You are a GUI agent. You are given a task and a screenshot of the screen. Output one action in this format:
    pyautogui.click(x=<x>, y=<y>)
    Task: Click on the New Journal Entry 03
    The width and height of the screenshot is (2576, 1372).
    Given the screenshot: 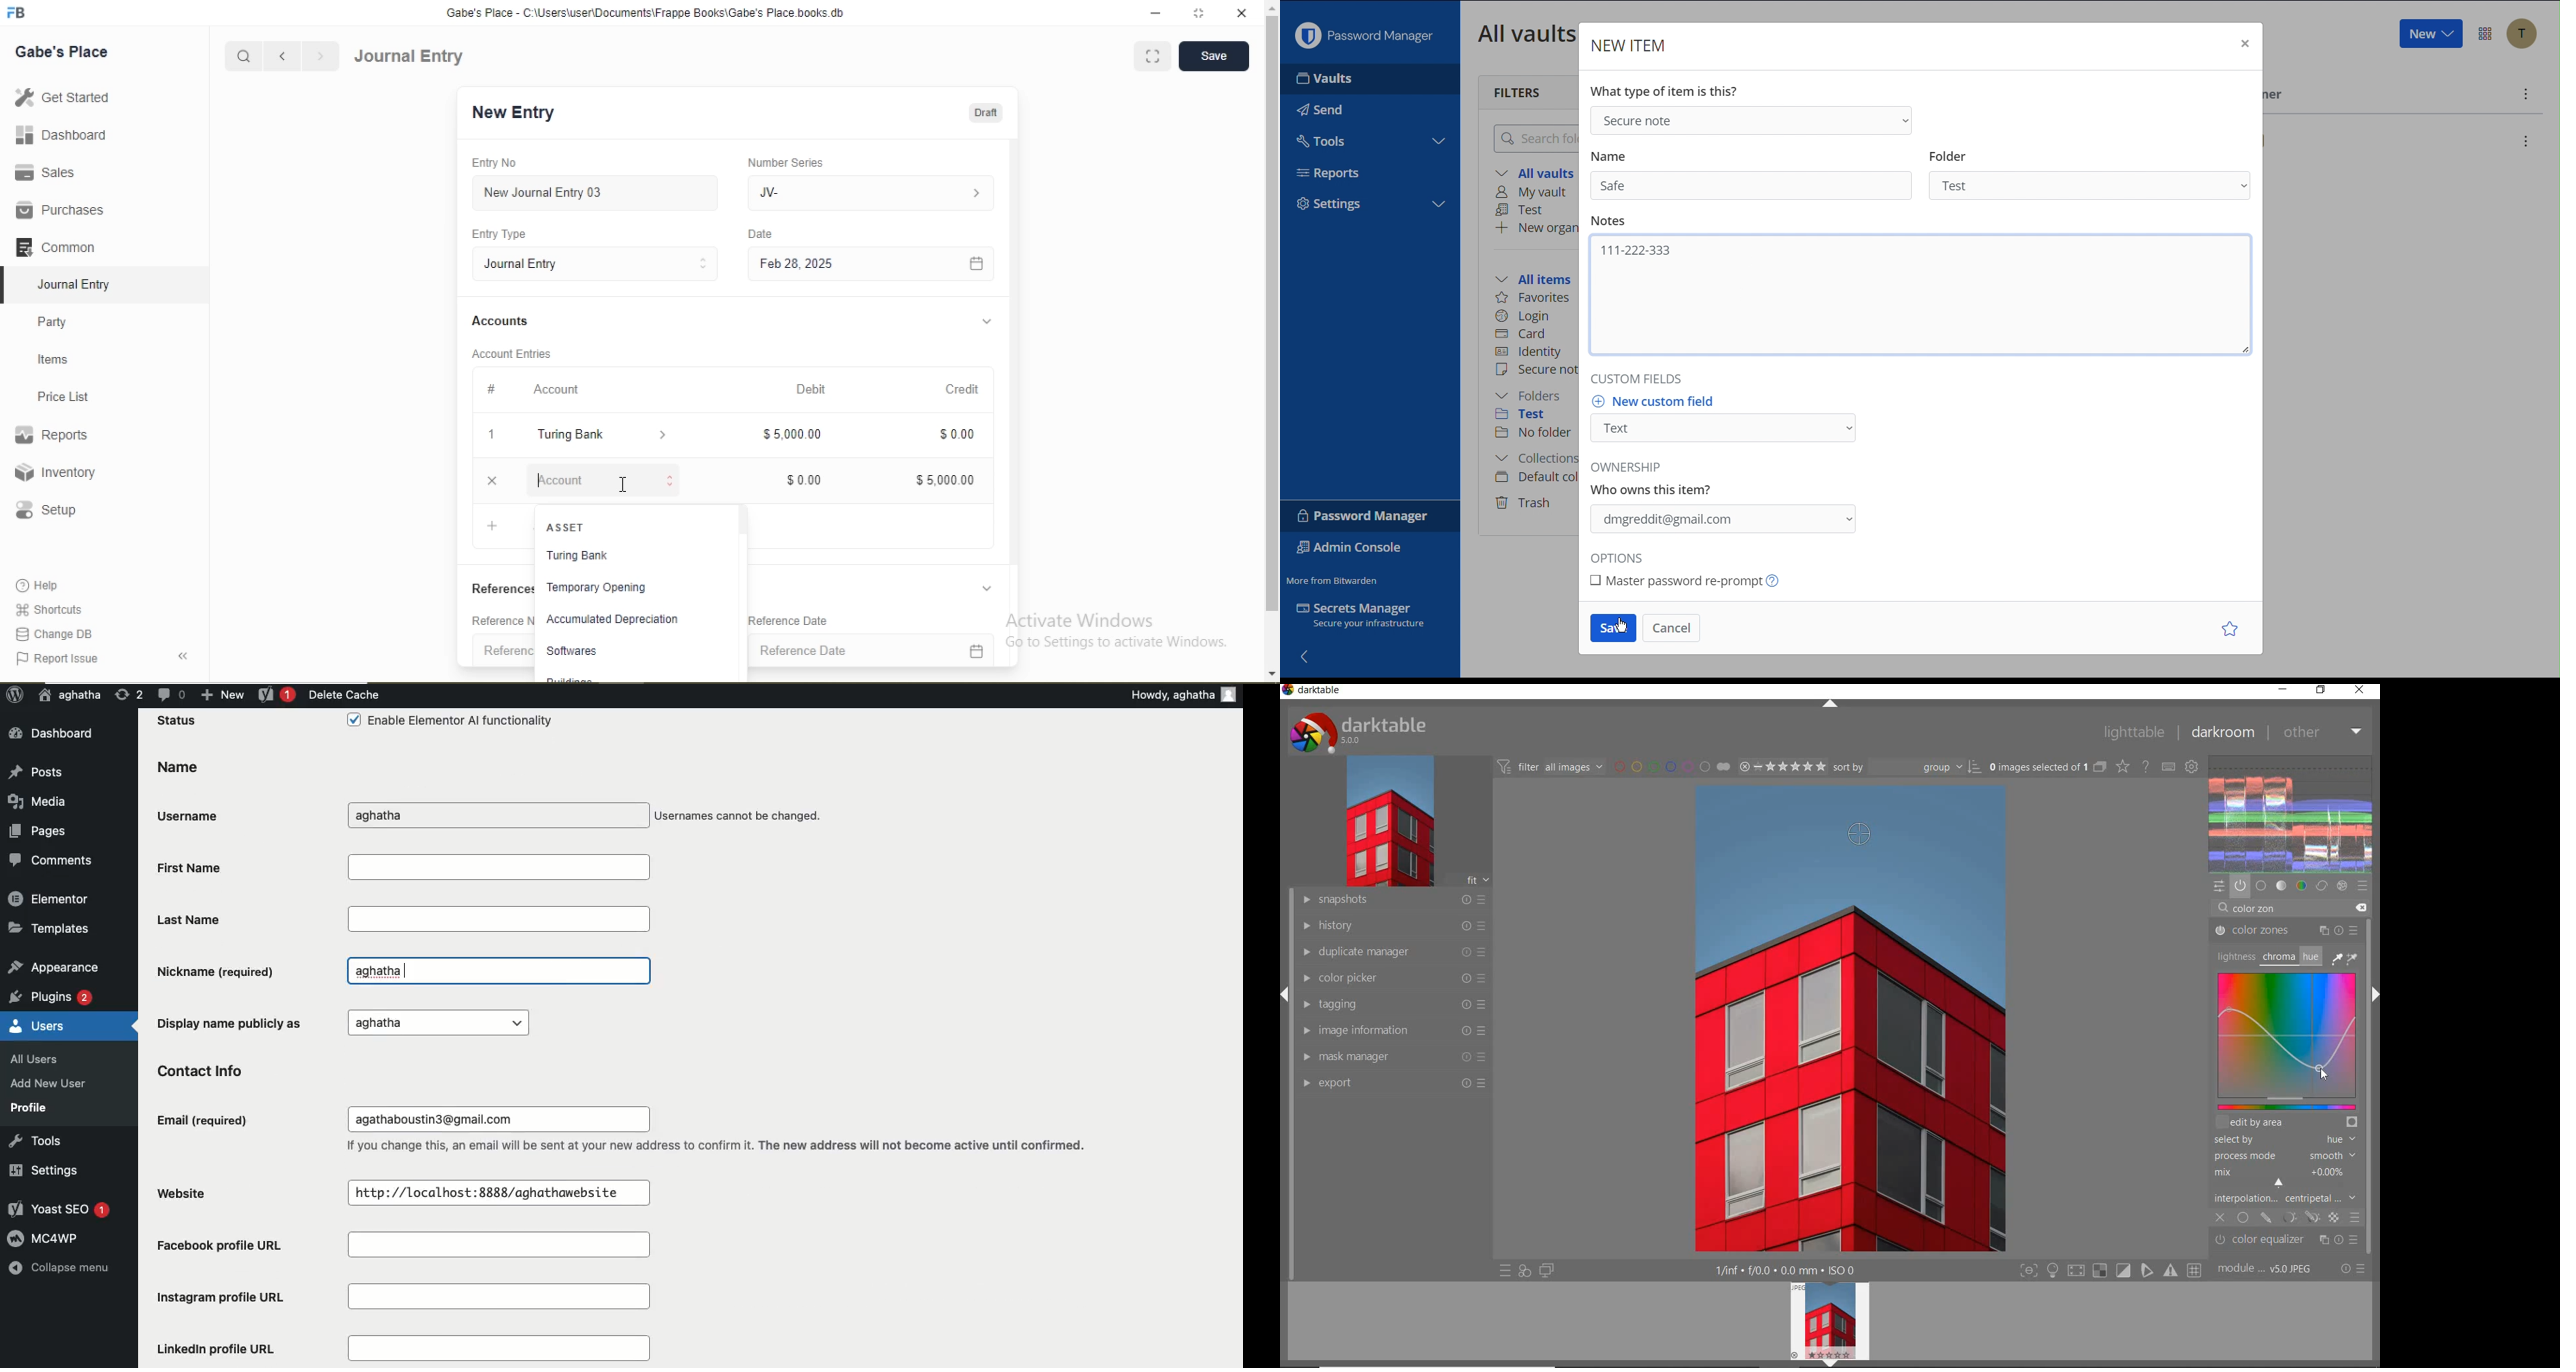 What is the action you would take?
    pyautogui.click(x=545, y=193)
    